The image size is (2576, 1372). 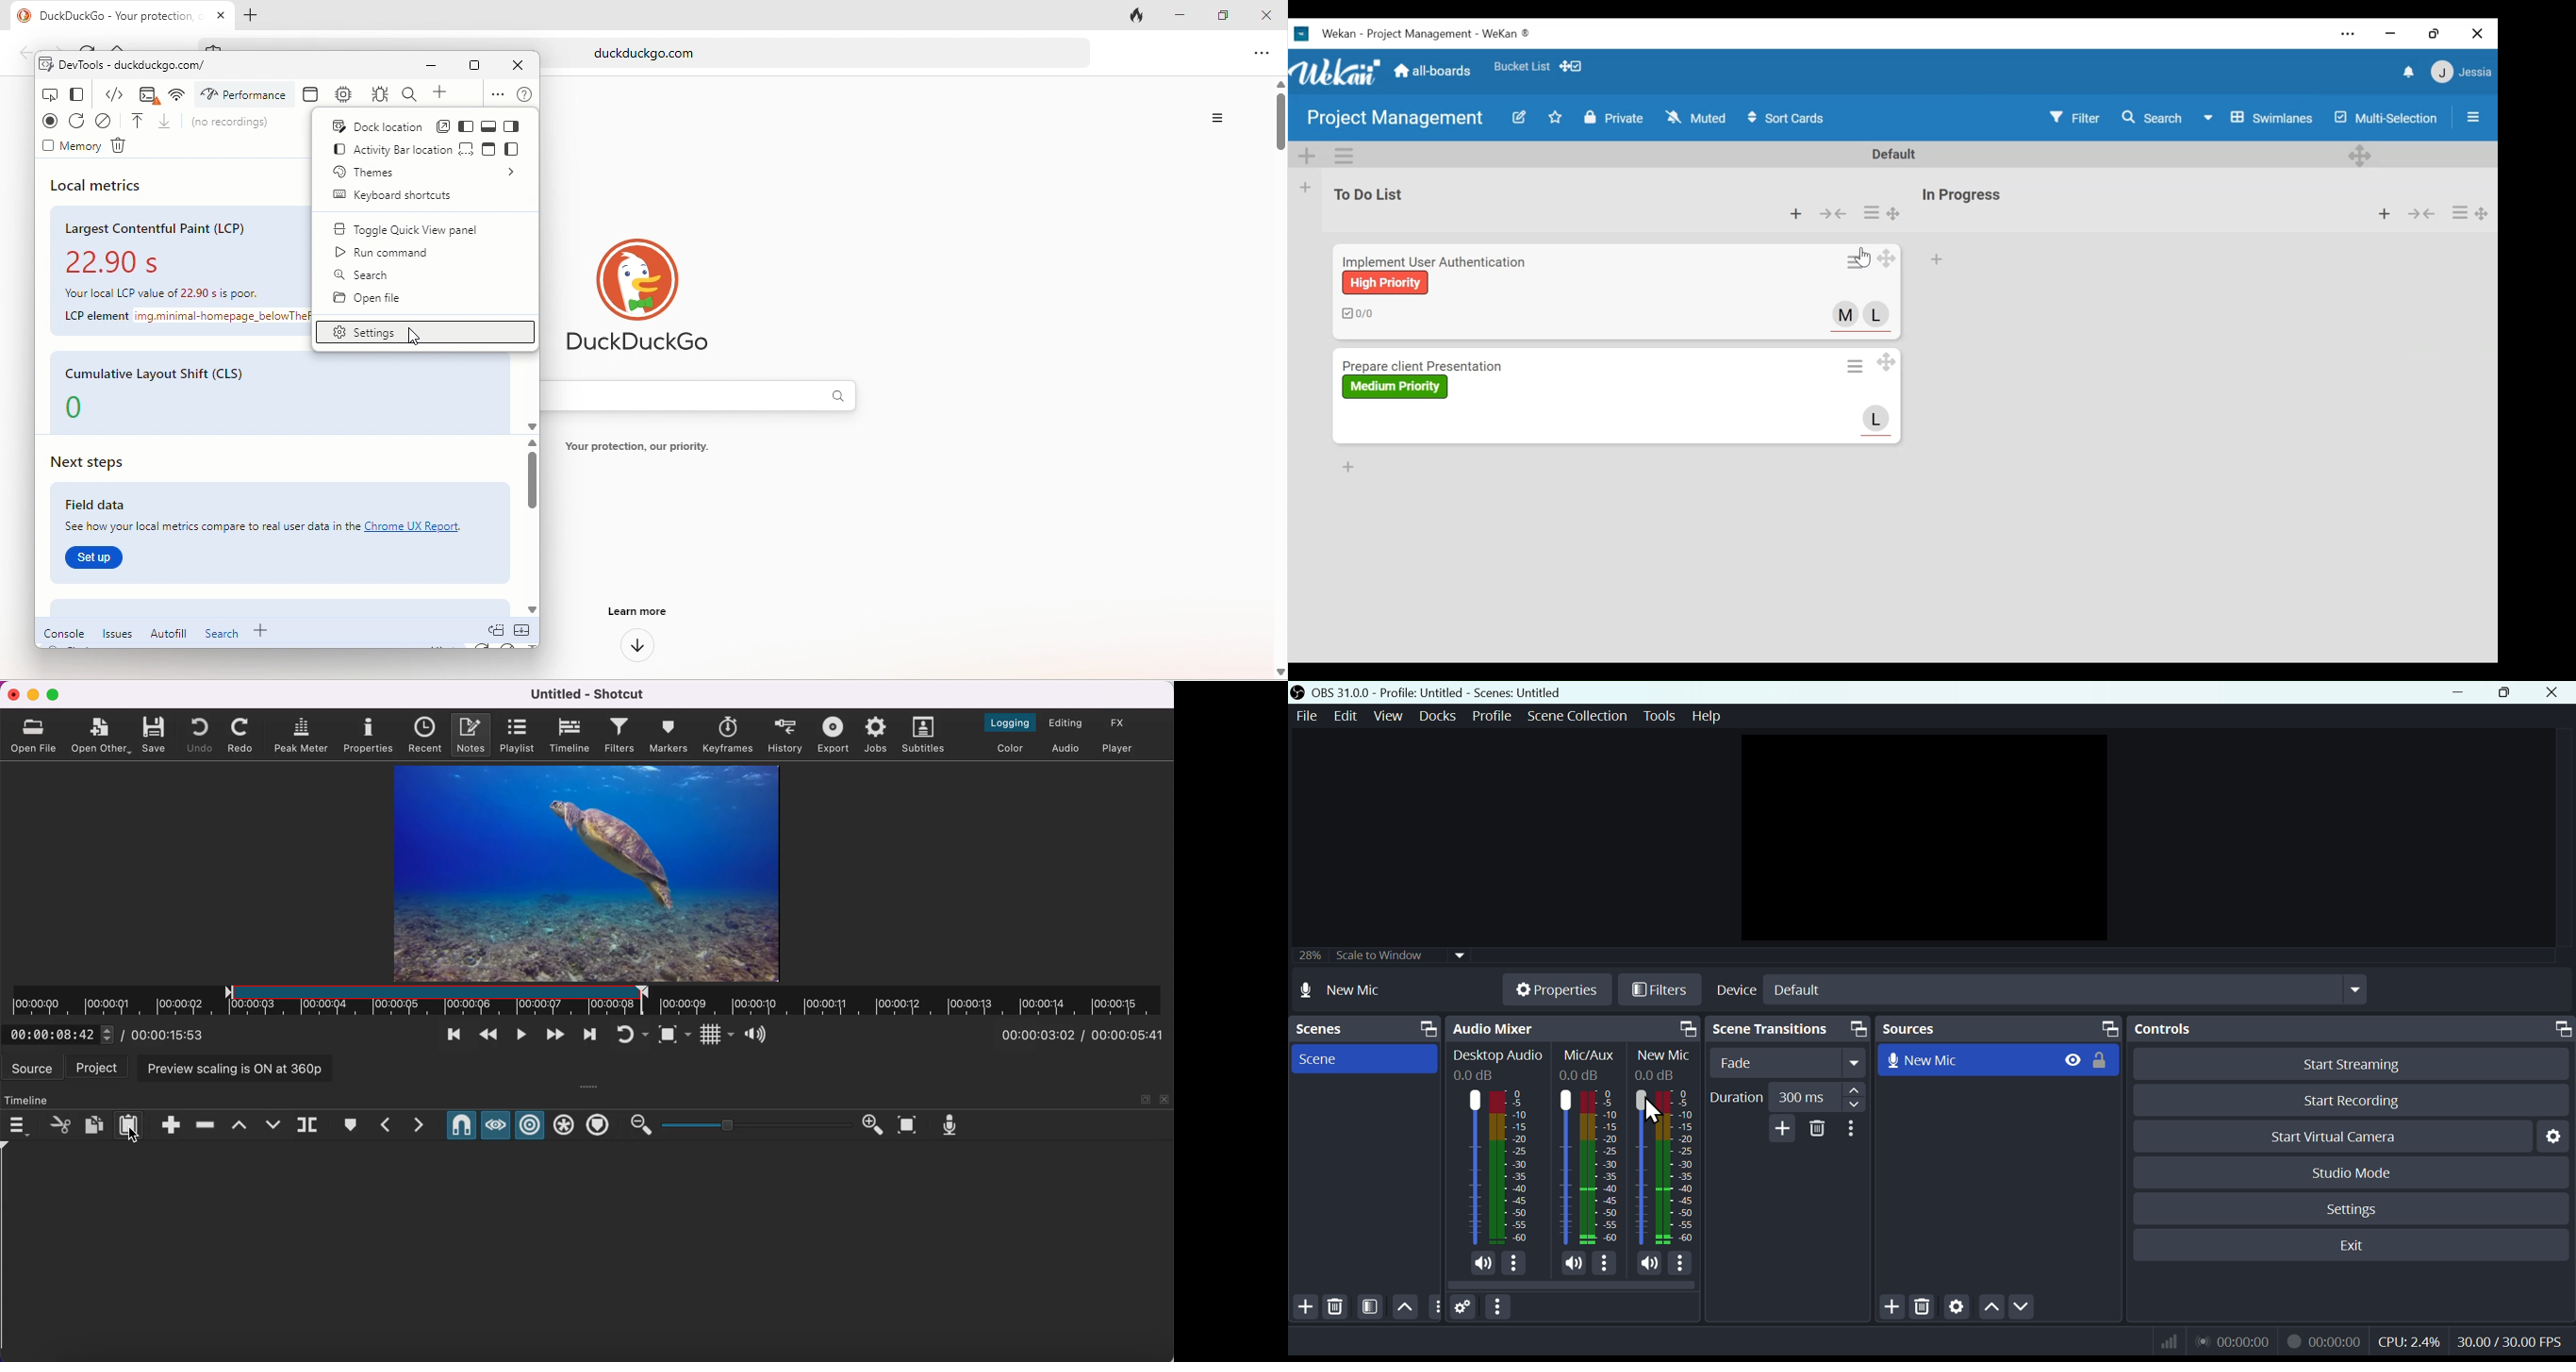 I want to click on switch to audio layout, so click(x=1068, y=749).